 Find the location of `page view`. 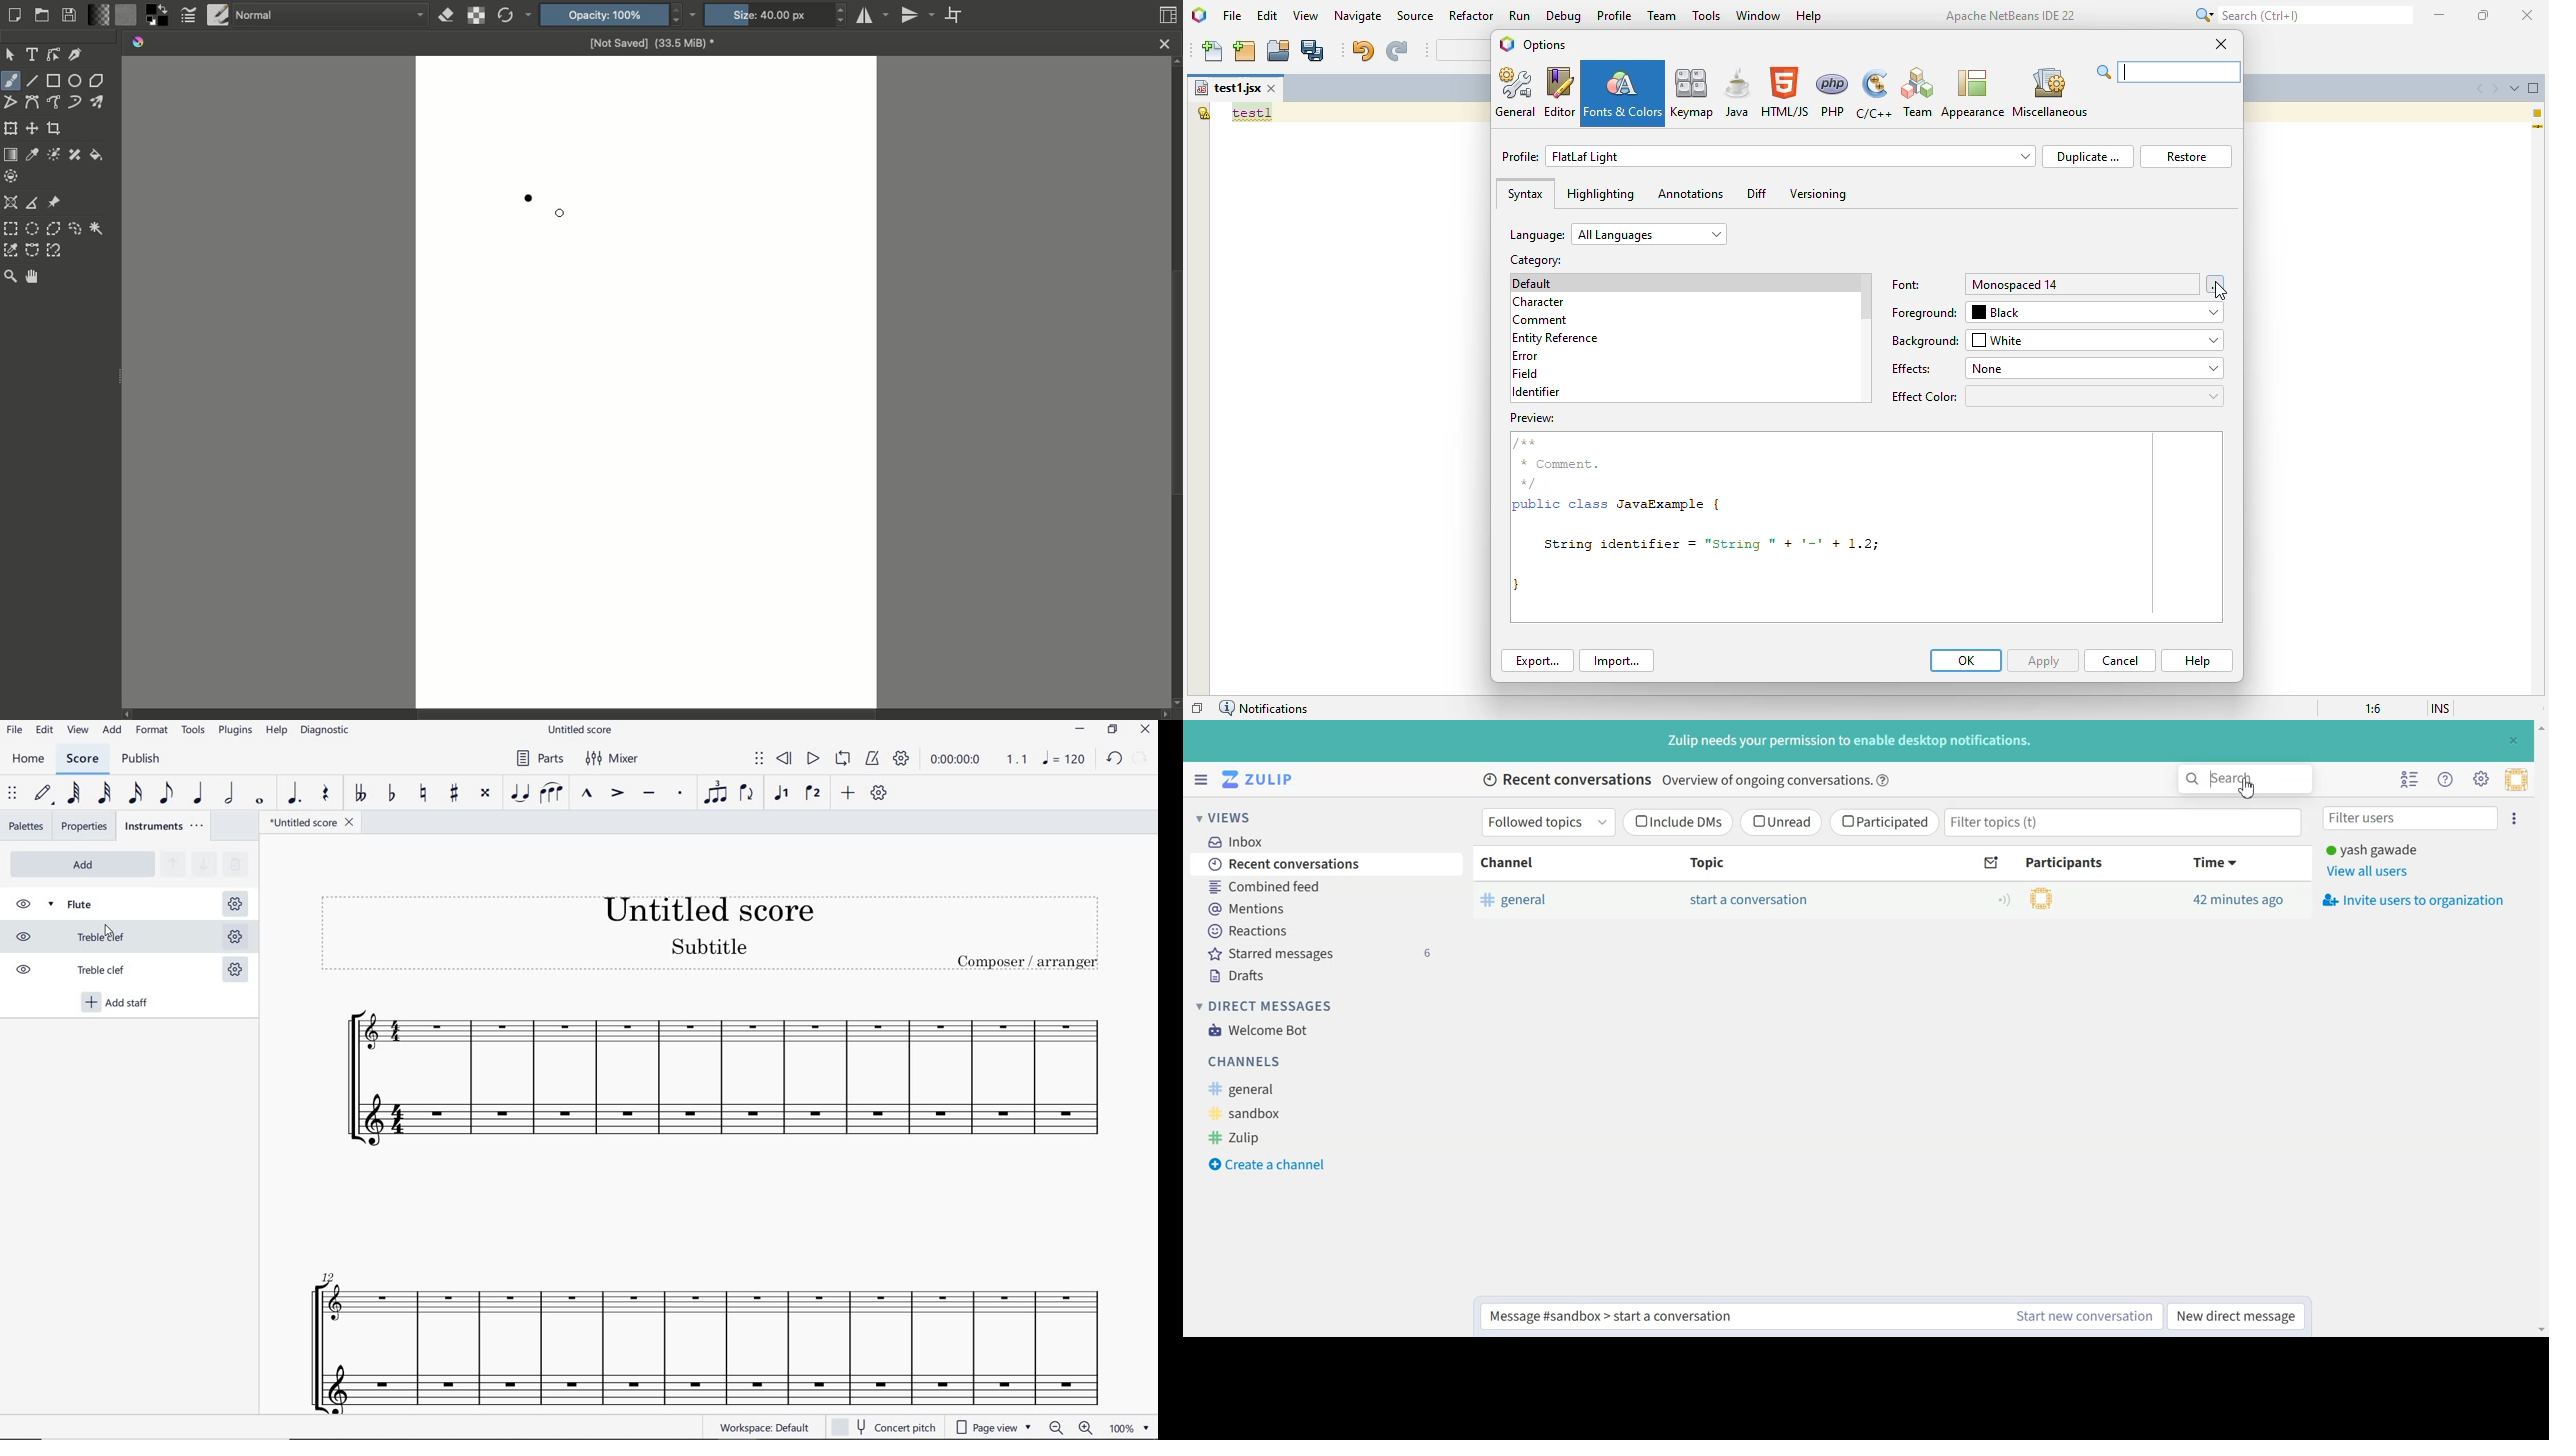

page view is located at coordinates (992, 1426).